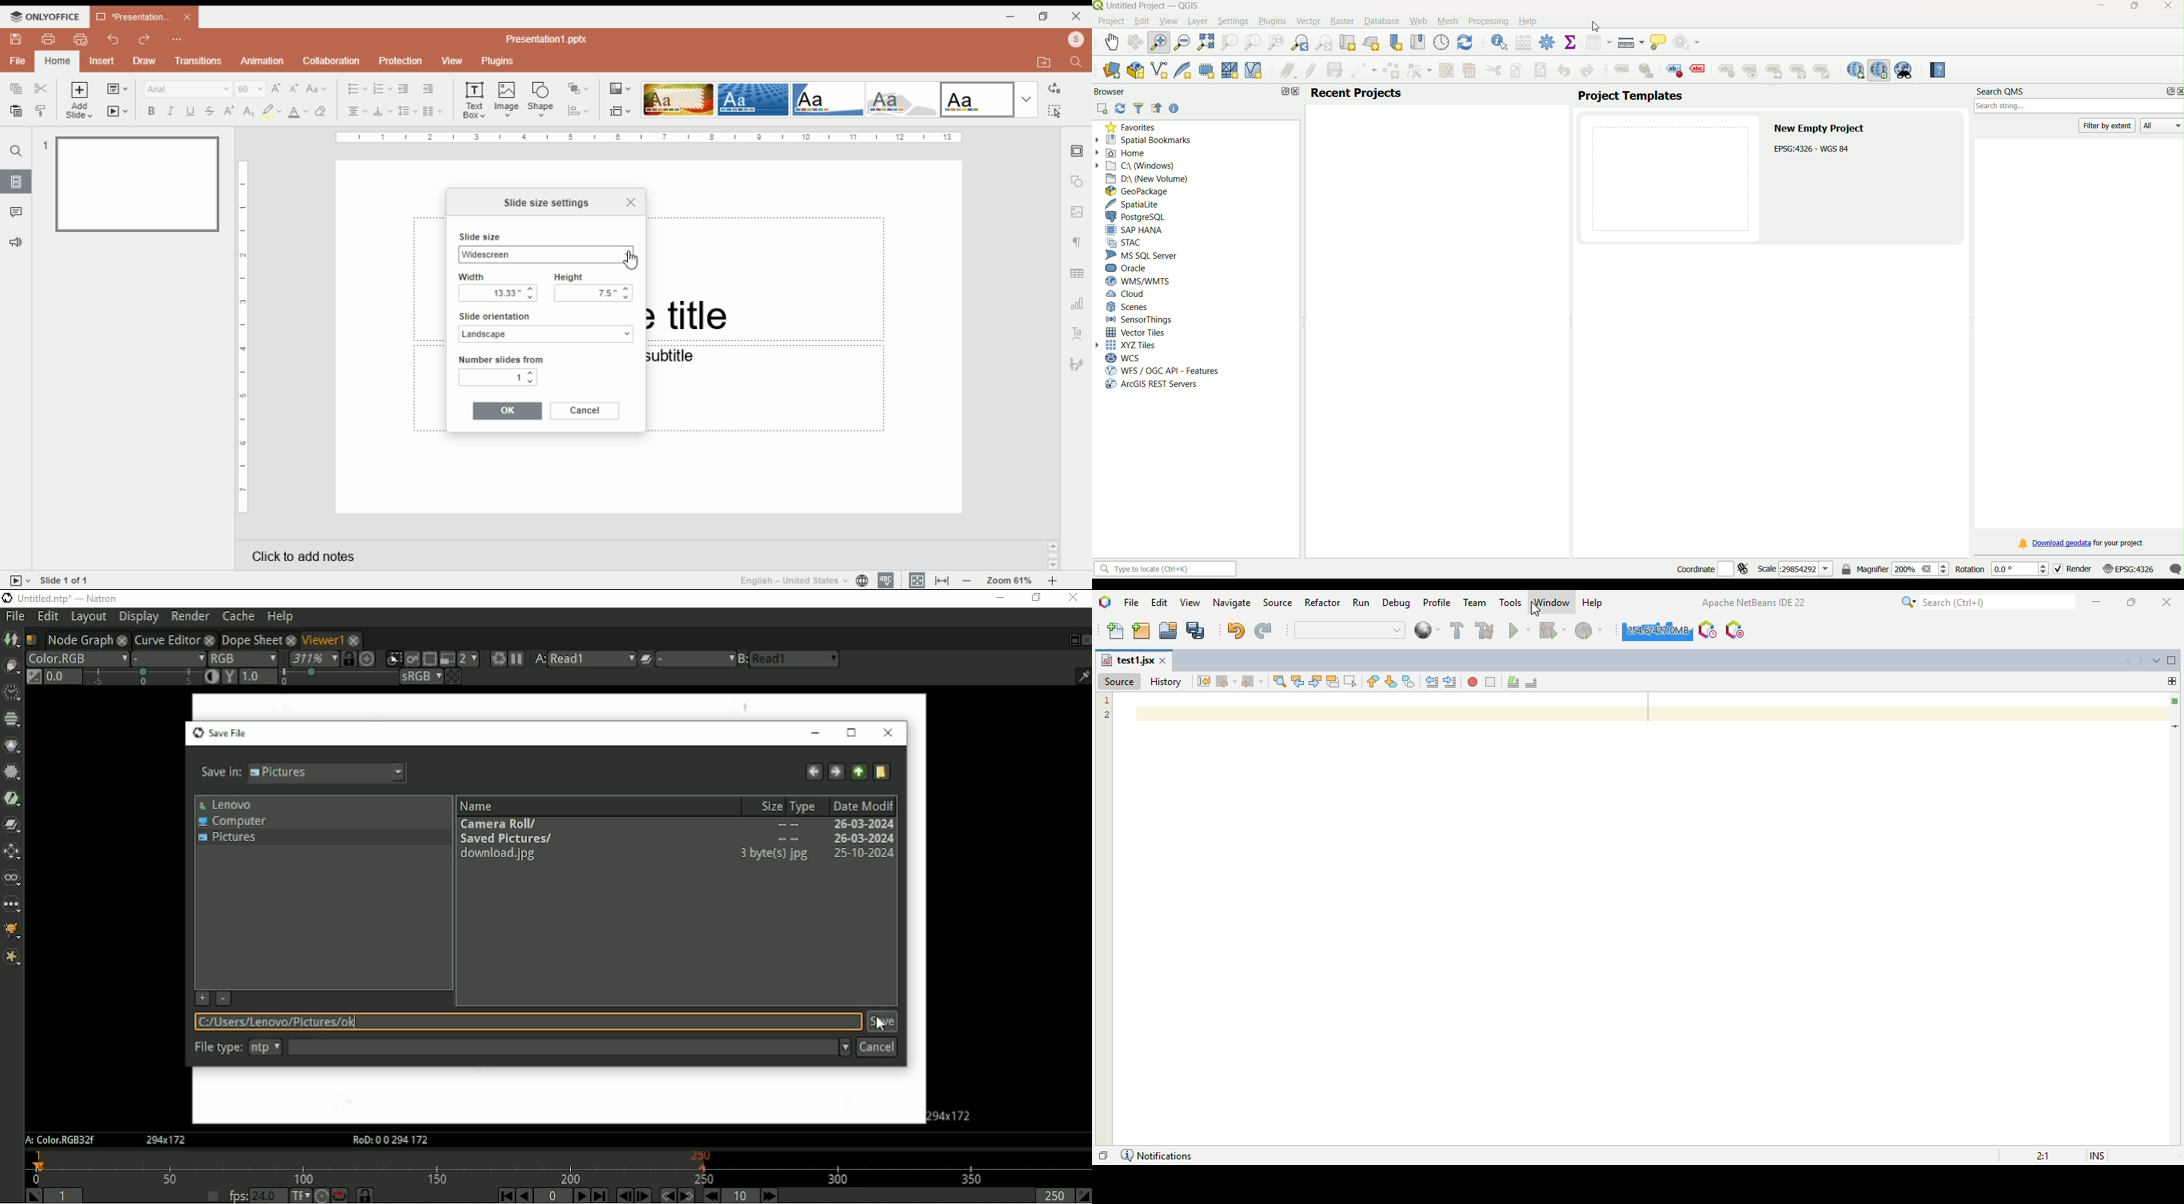  Describe the element at coordinates (2077, 108) in the screenshot. I see `search bar` at that location.